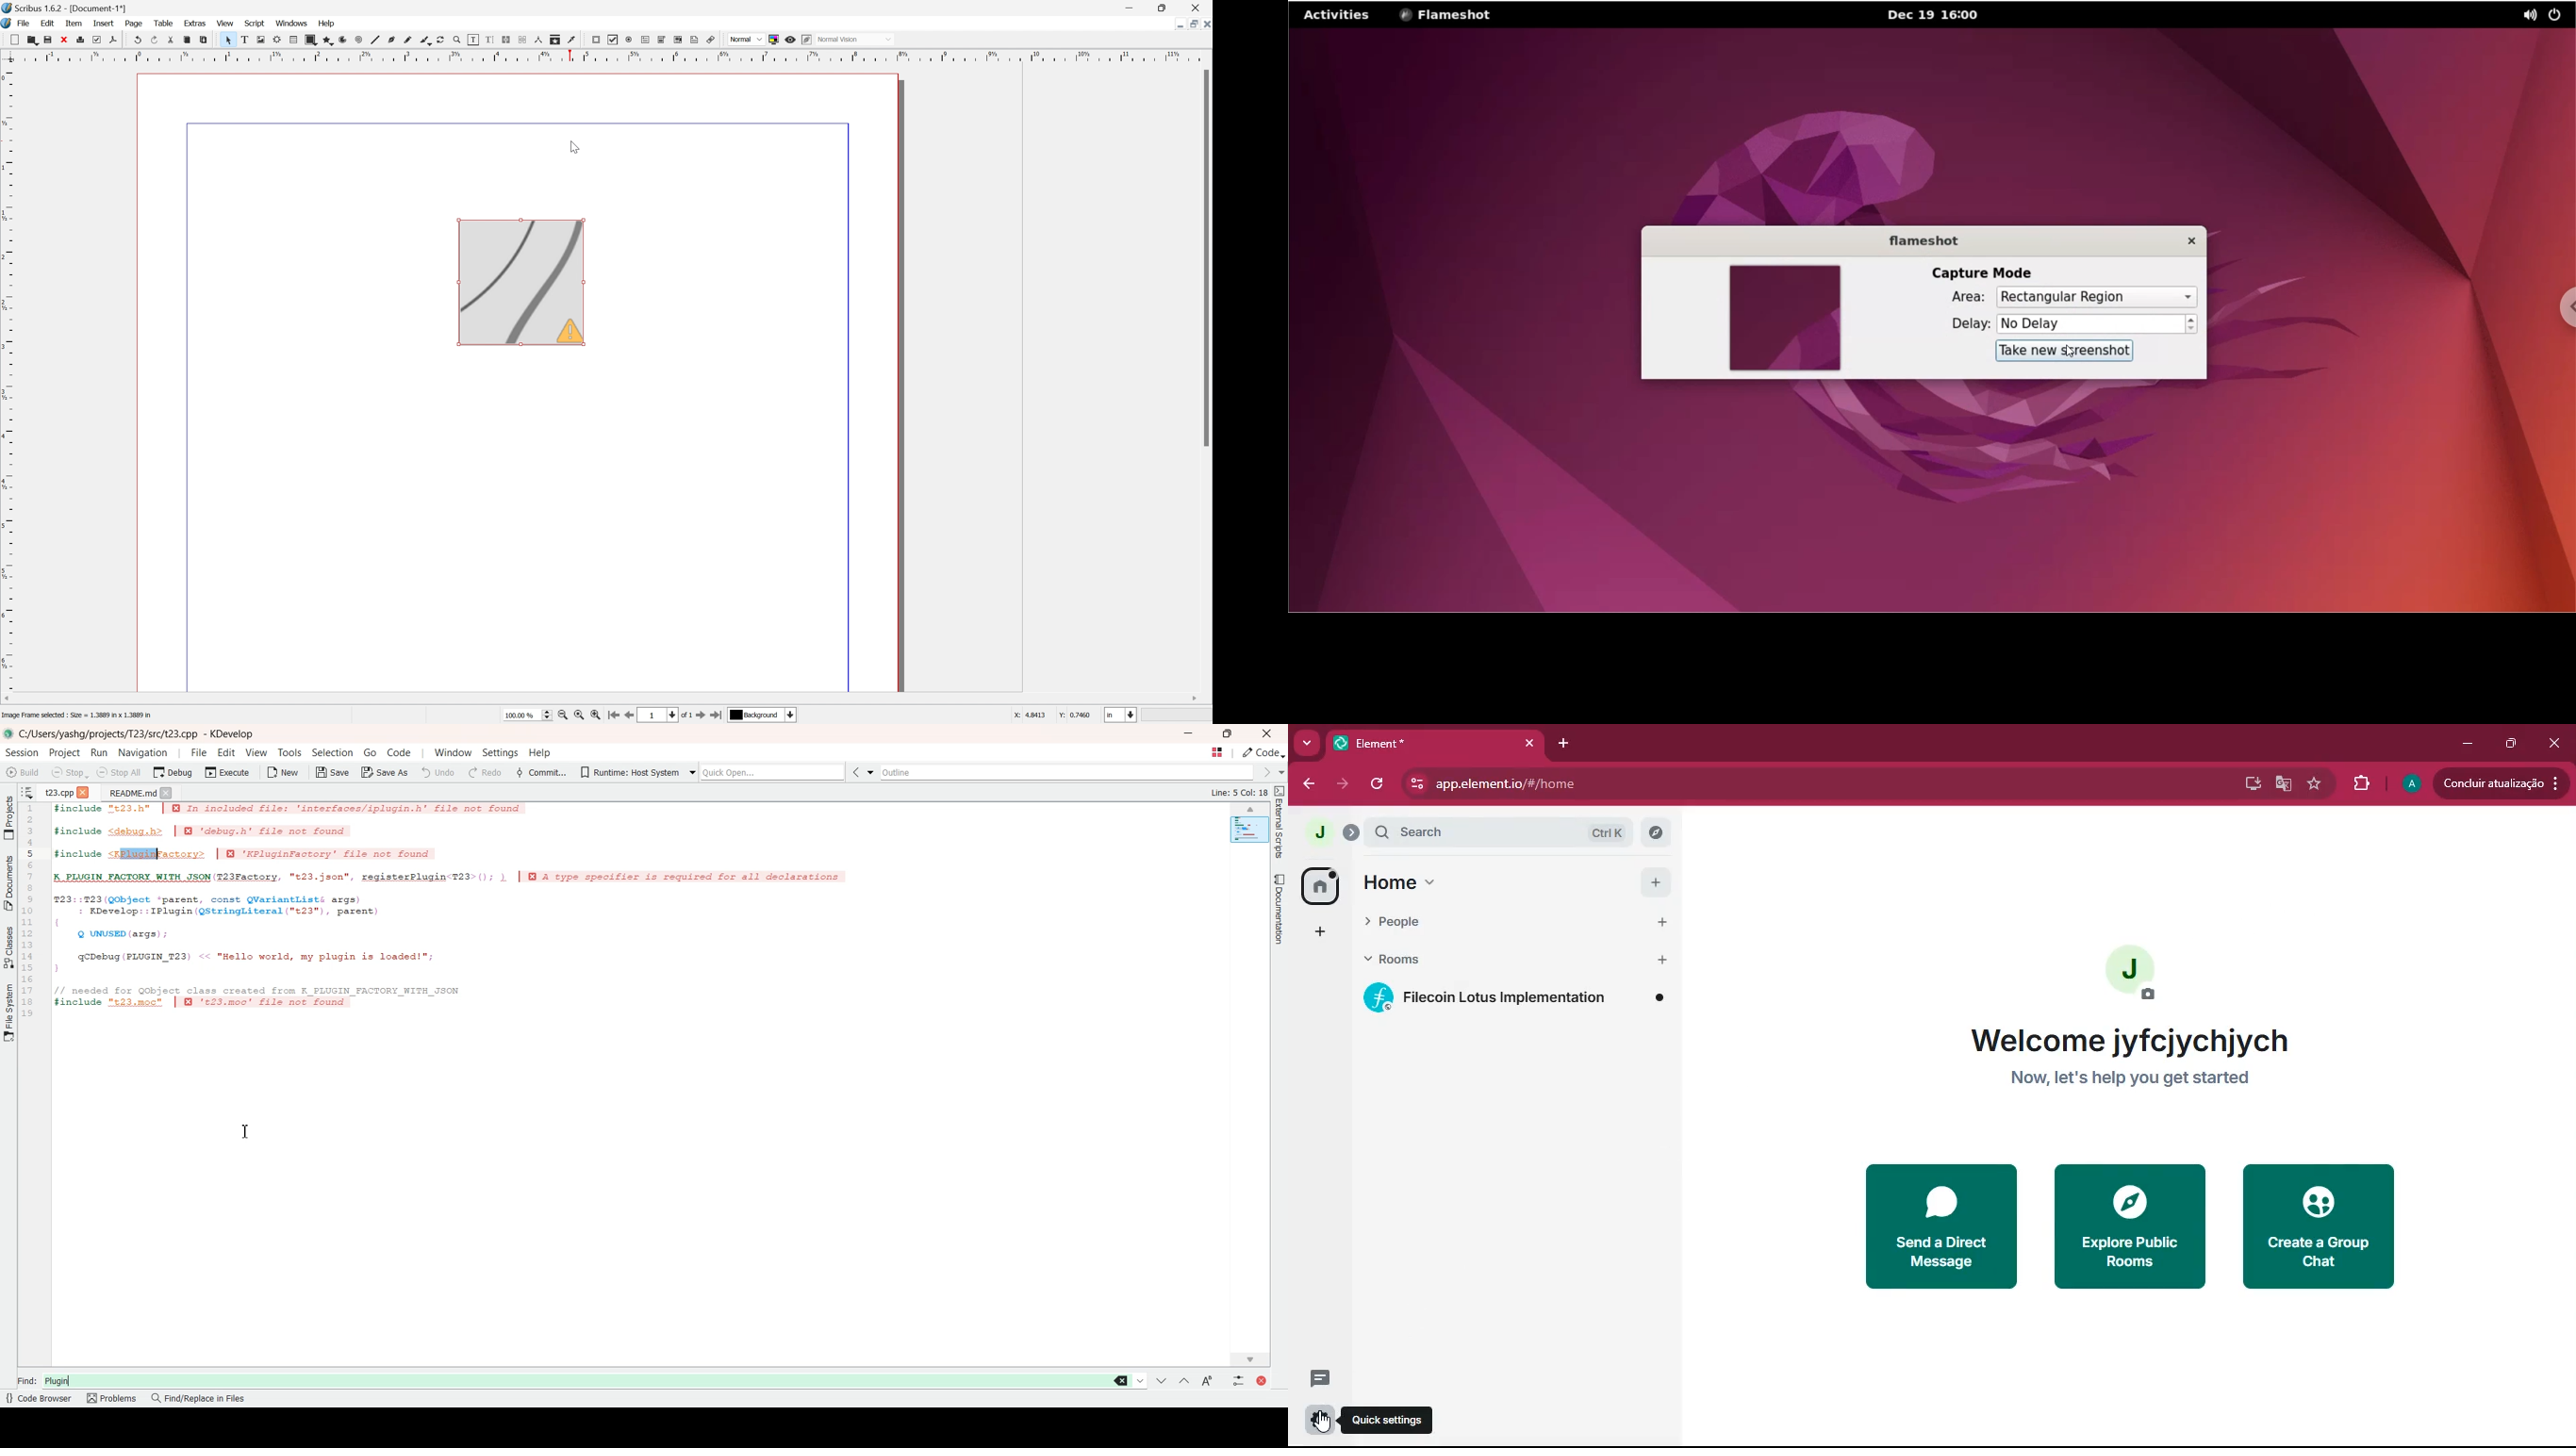  What do you see at coordinates (1172, 24) in the screenshot?
I see `Minimize` at bounding box center [1172, 24].